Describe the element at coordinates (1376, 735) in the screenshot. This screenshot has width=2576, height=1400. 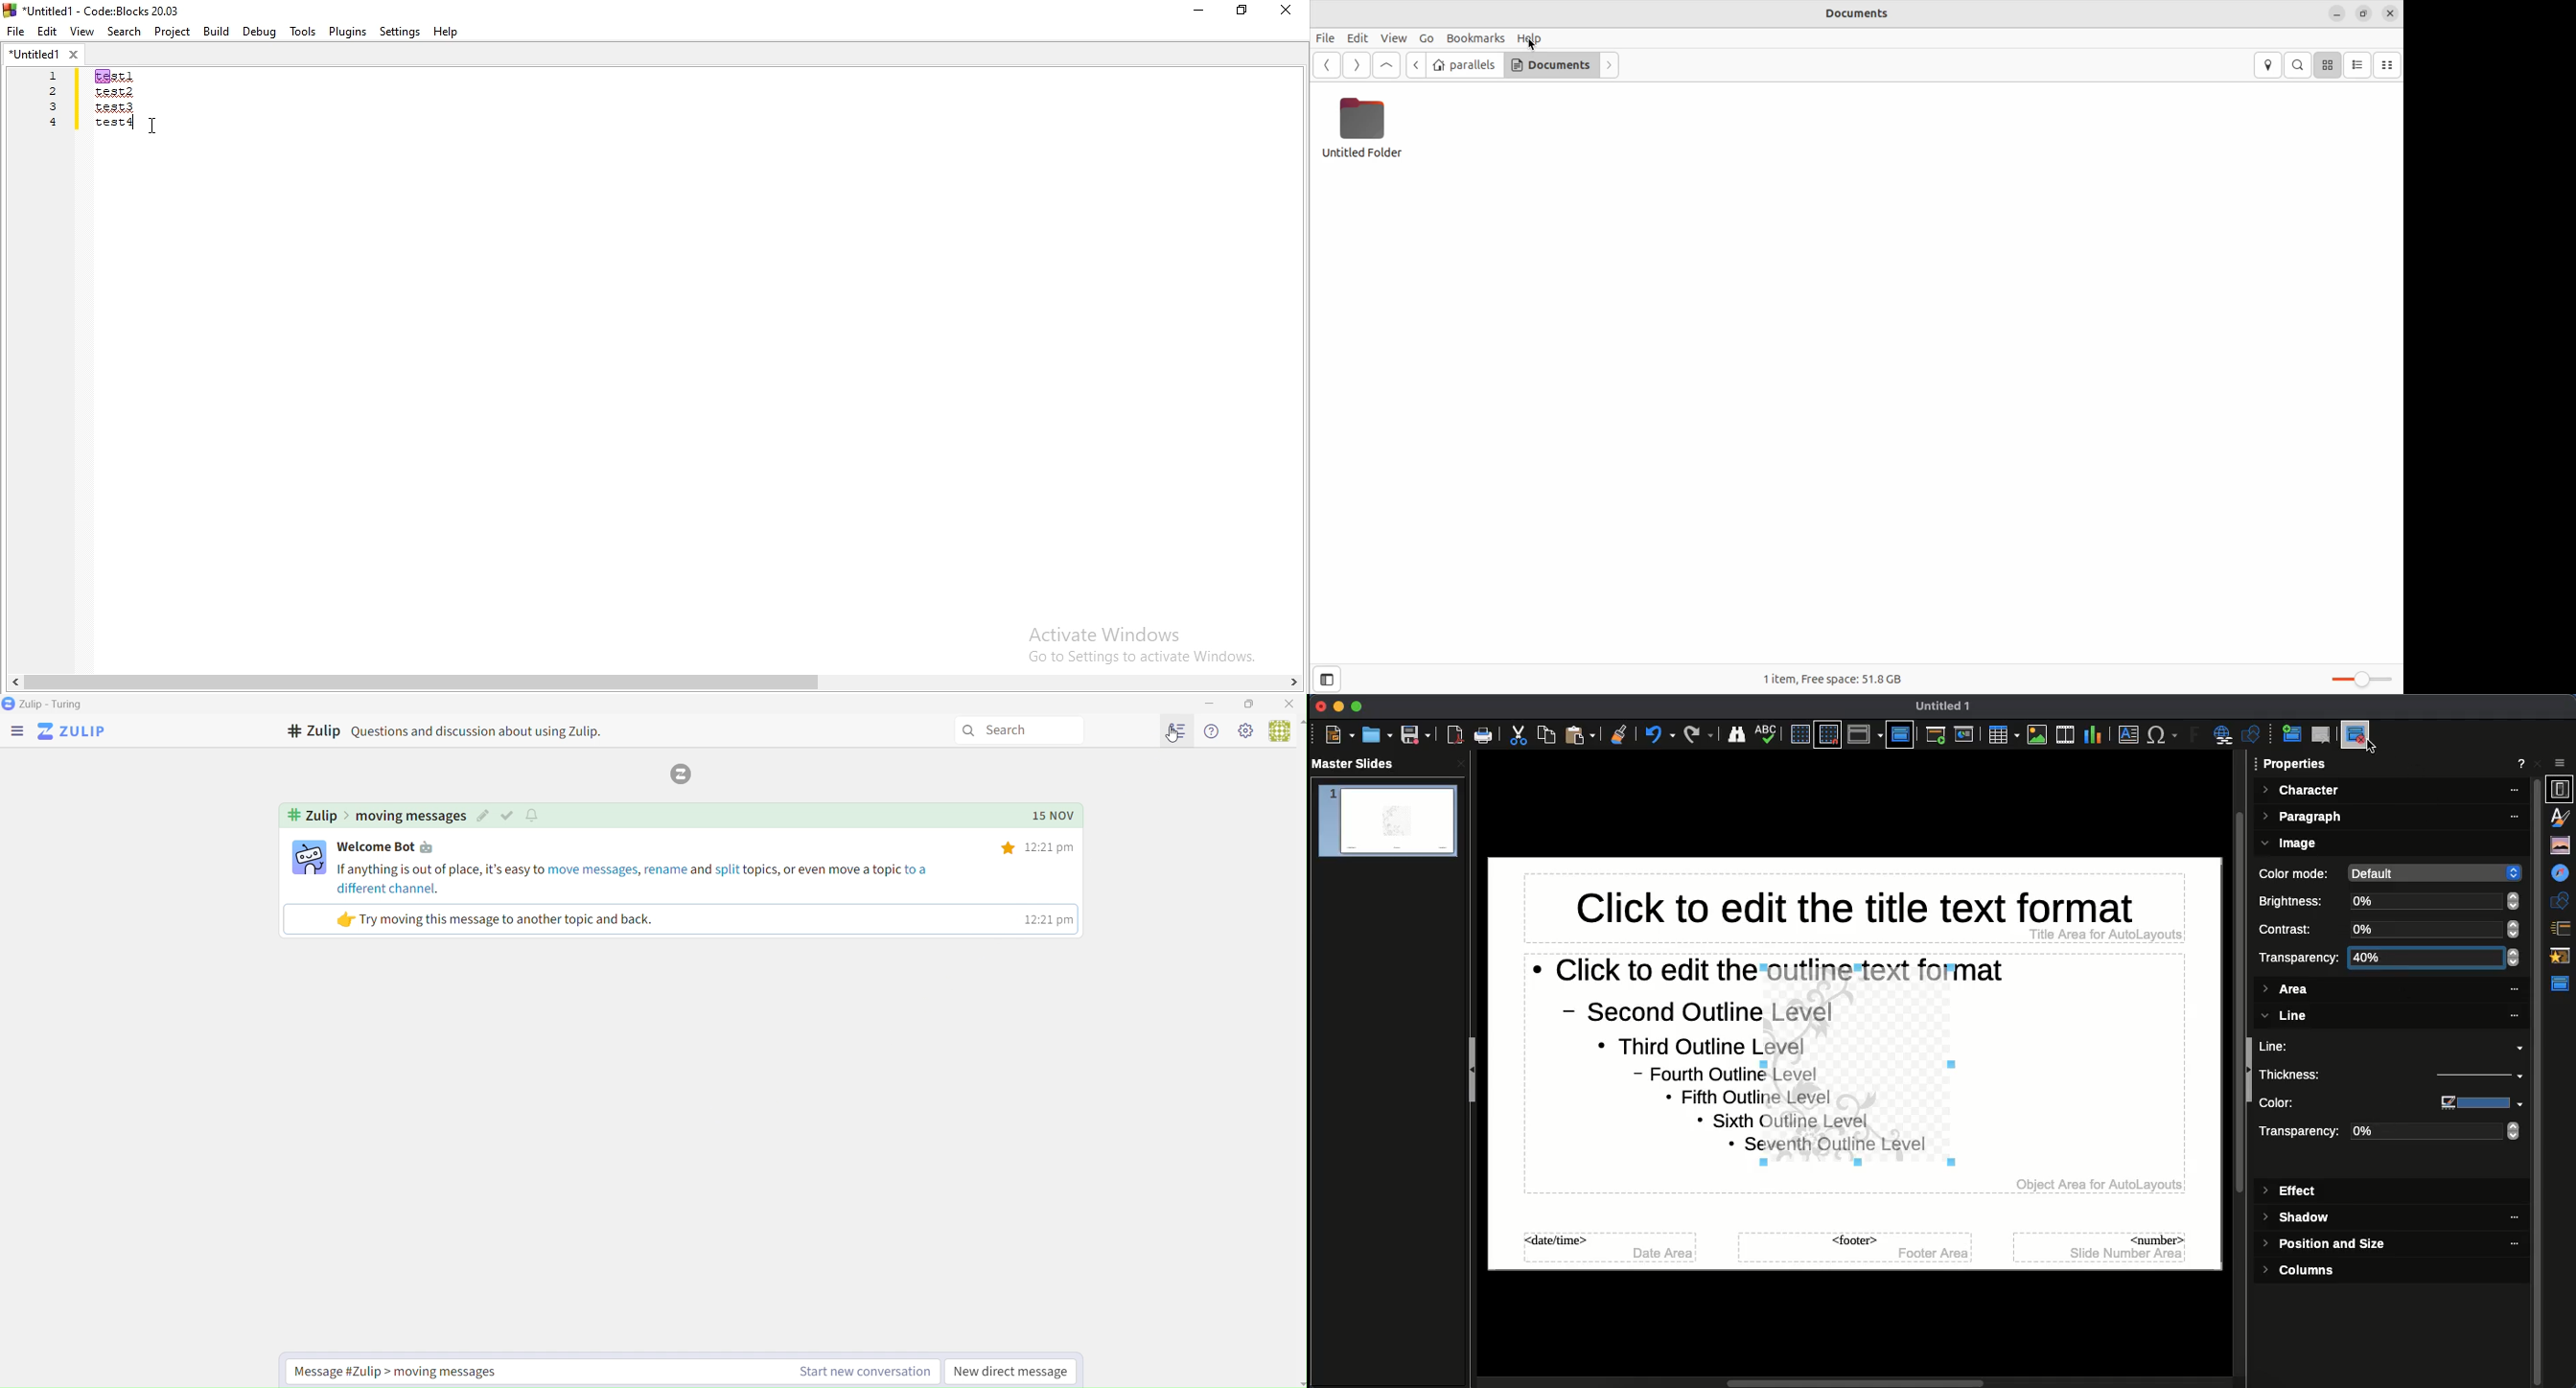
I see `Open` at that location.